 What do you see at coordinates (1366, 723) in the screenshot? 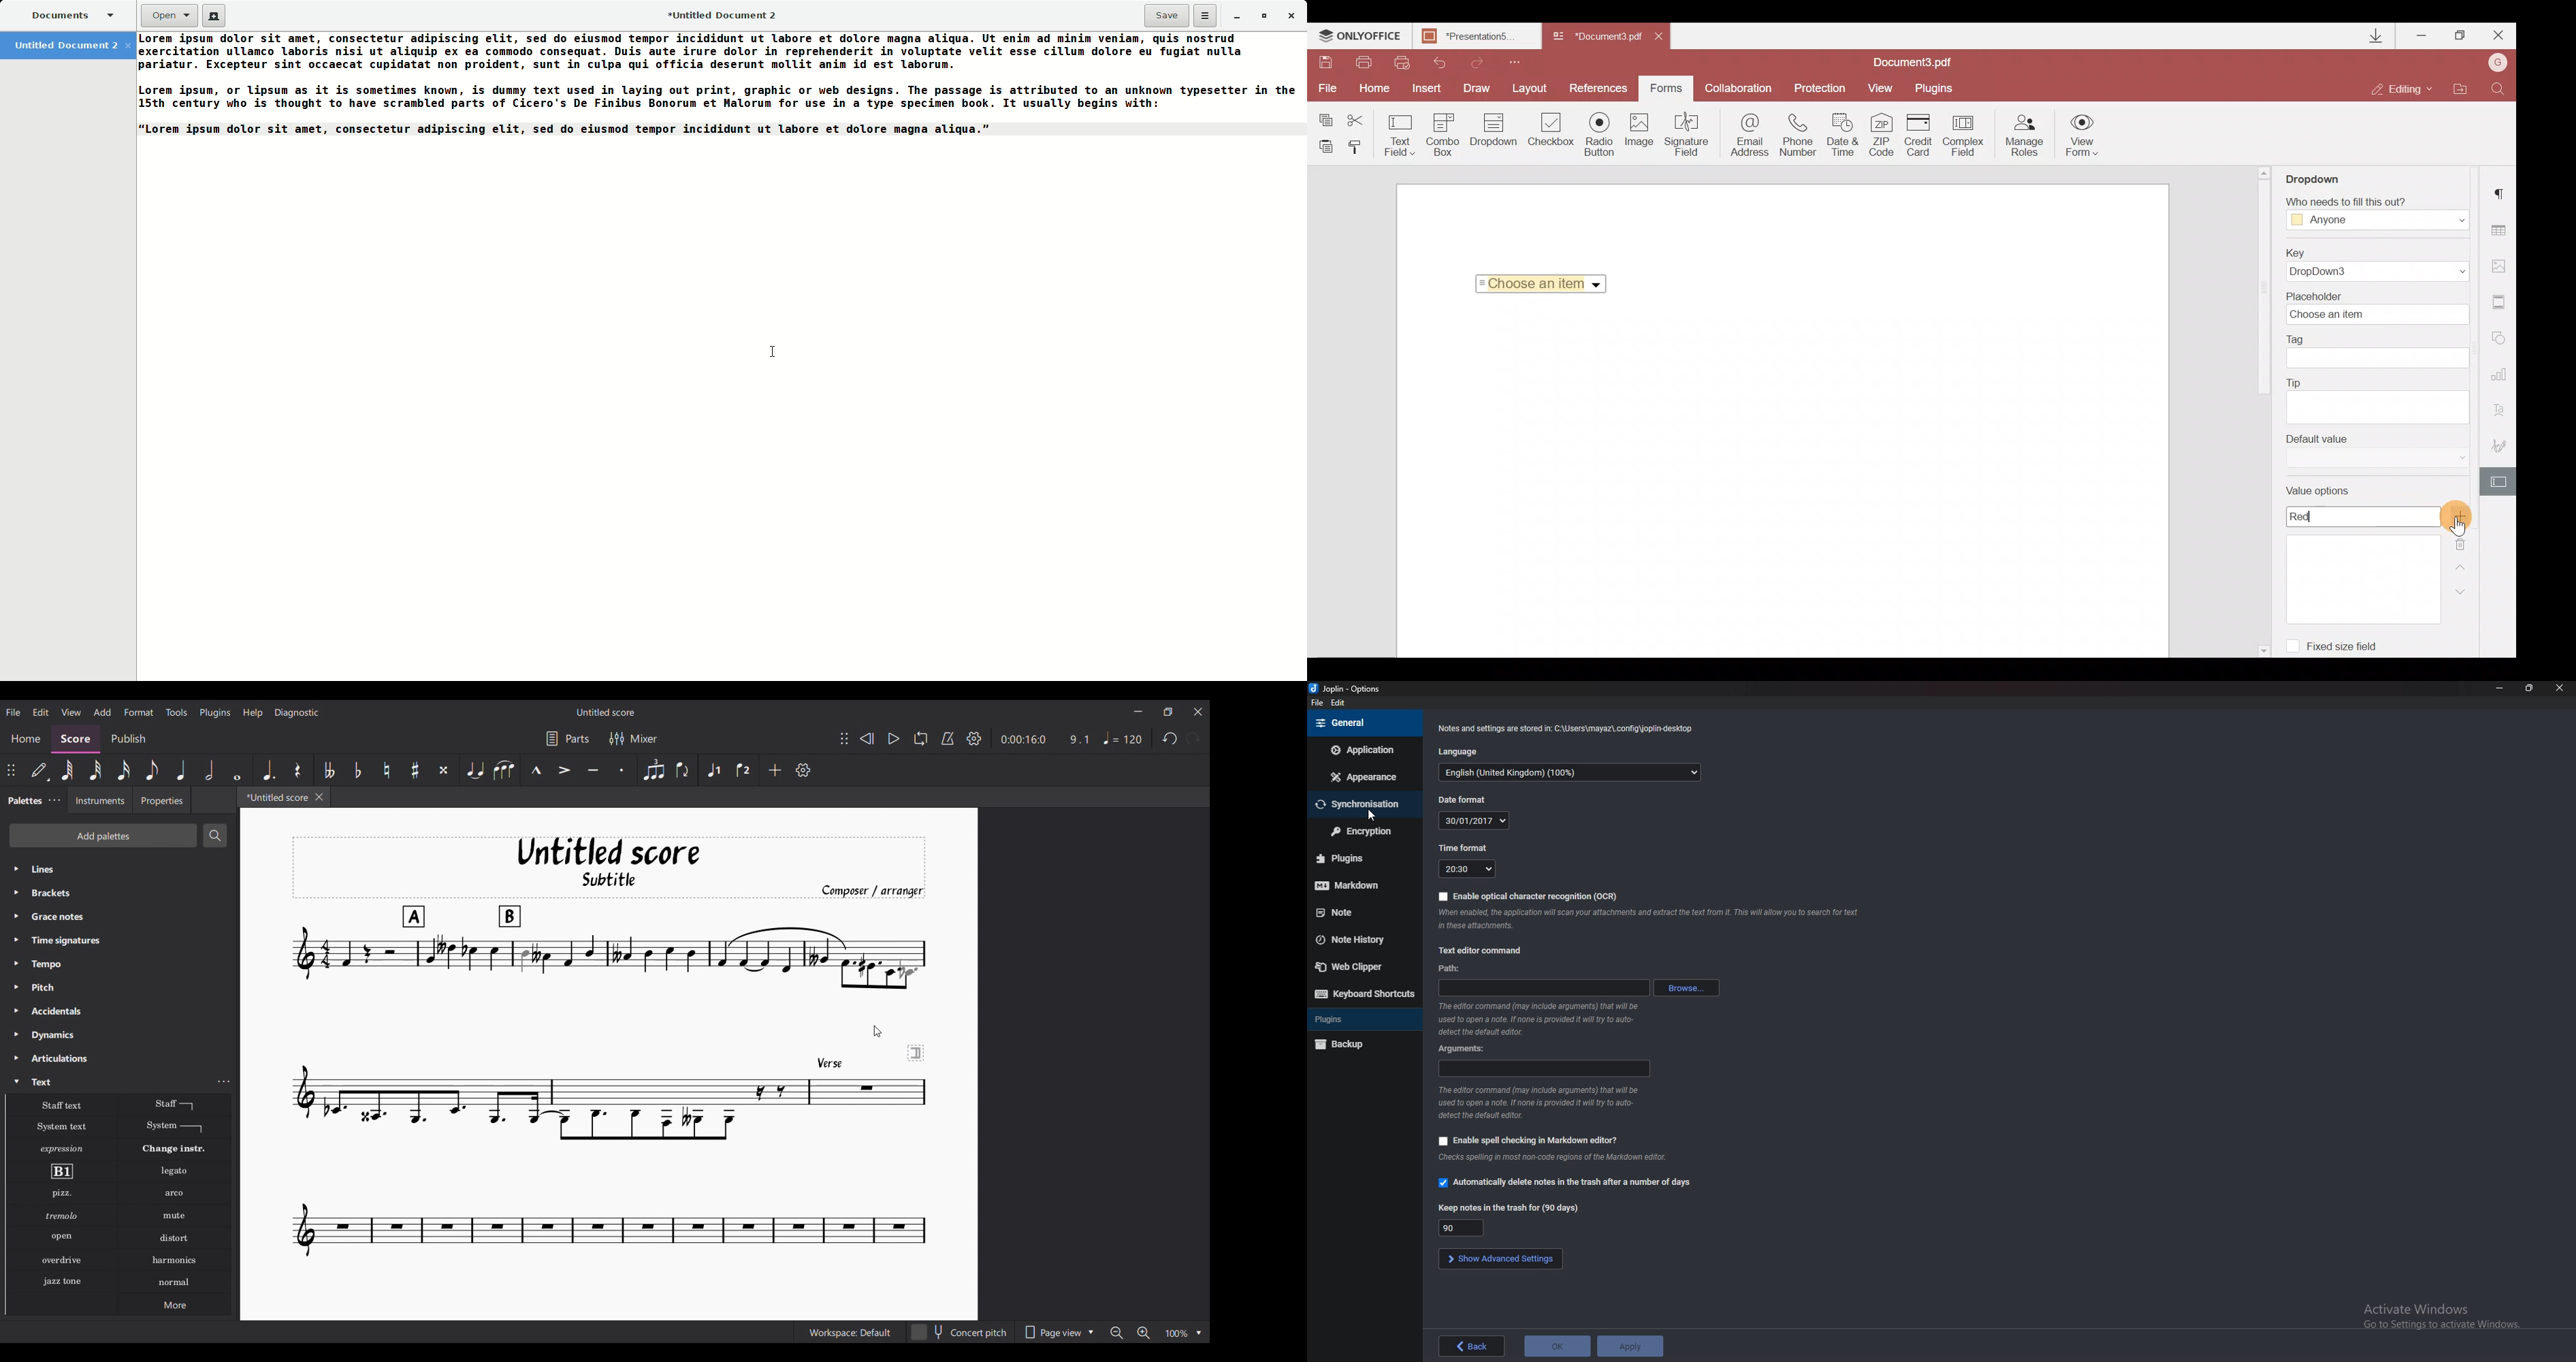
I see `general` at bounding box center [1366, 723].